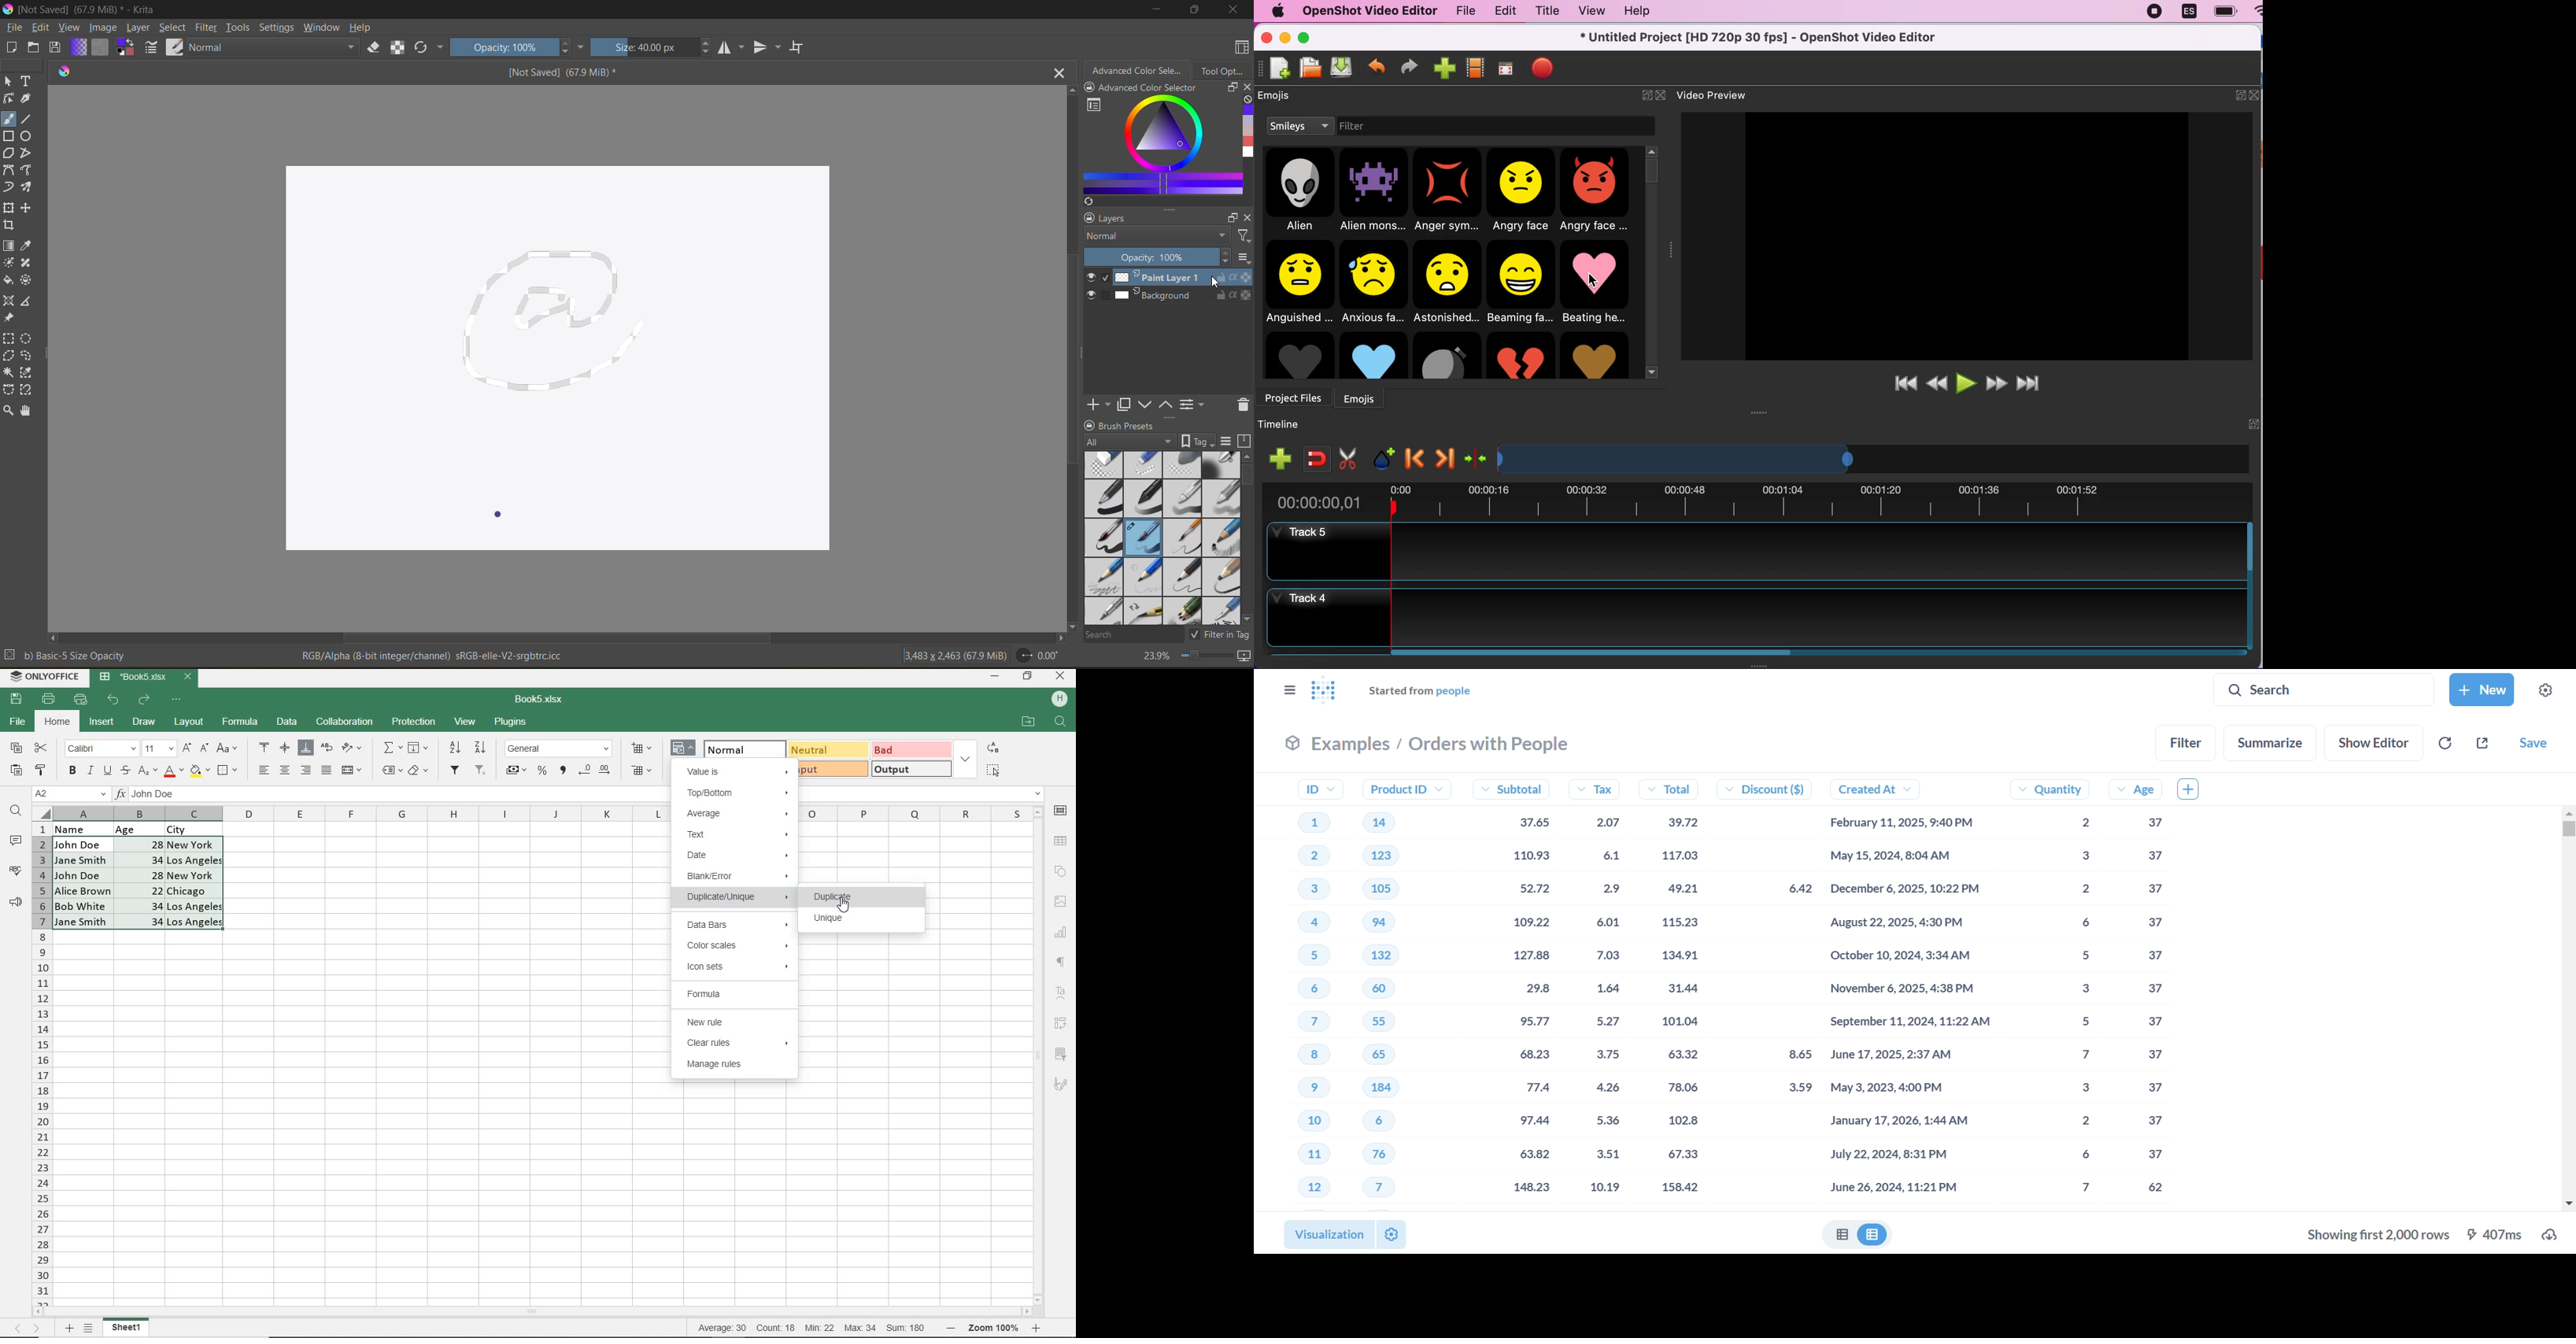  What do you see at coordinates (285, 747) in the screenshot?
I see `ALIGN MIDDLE` at bounding box center [285, 747].